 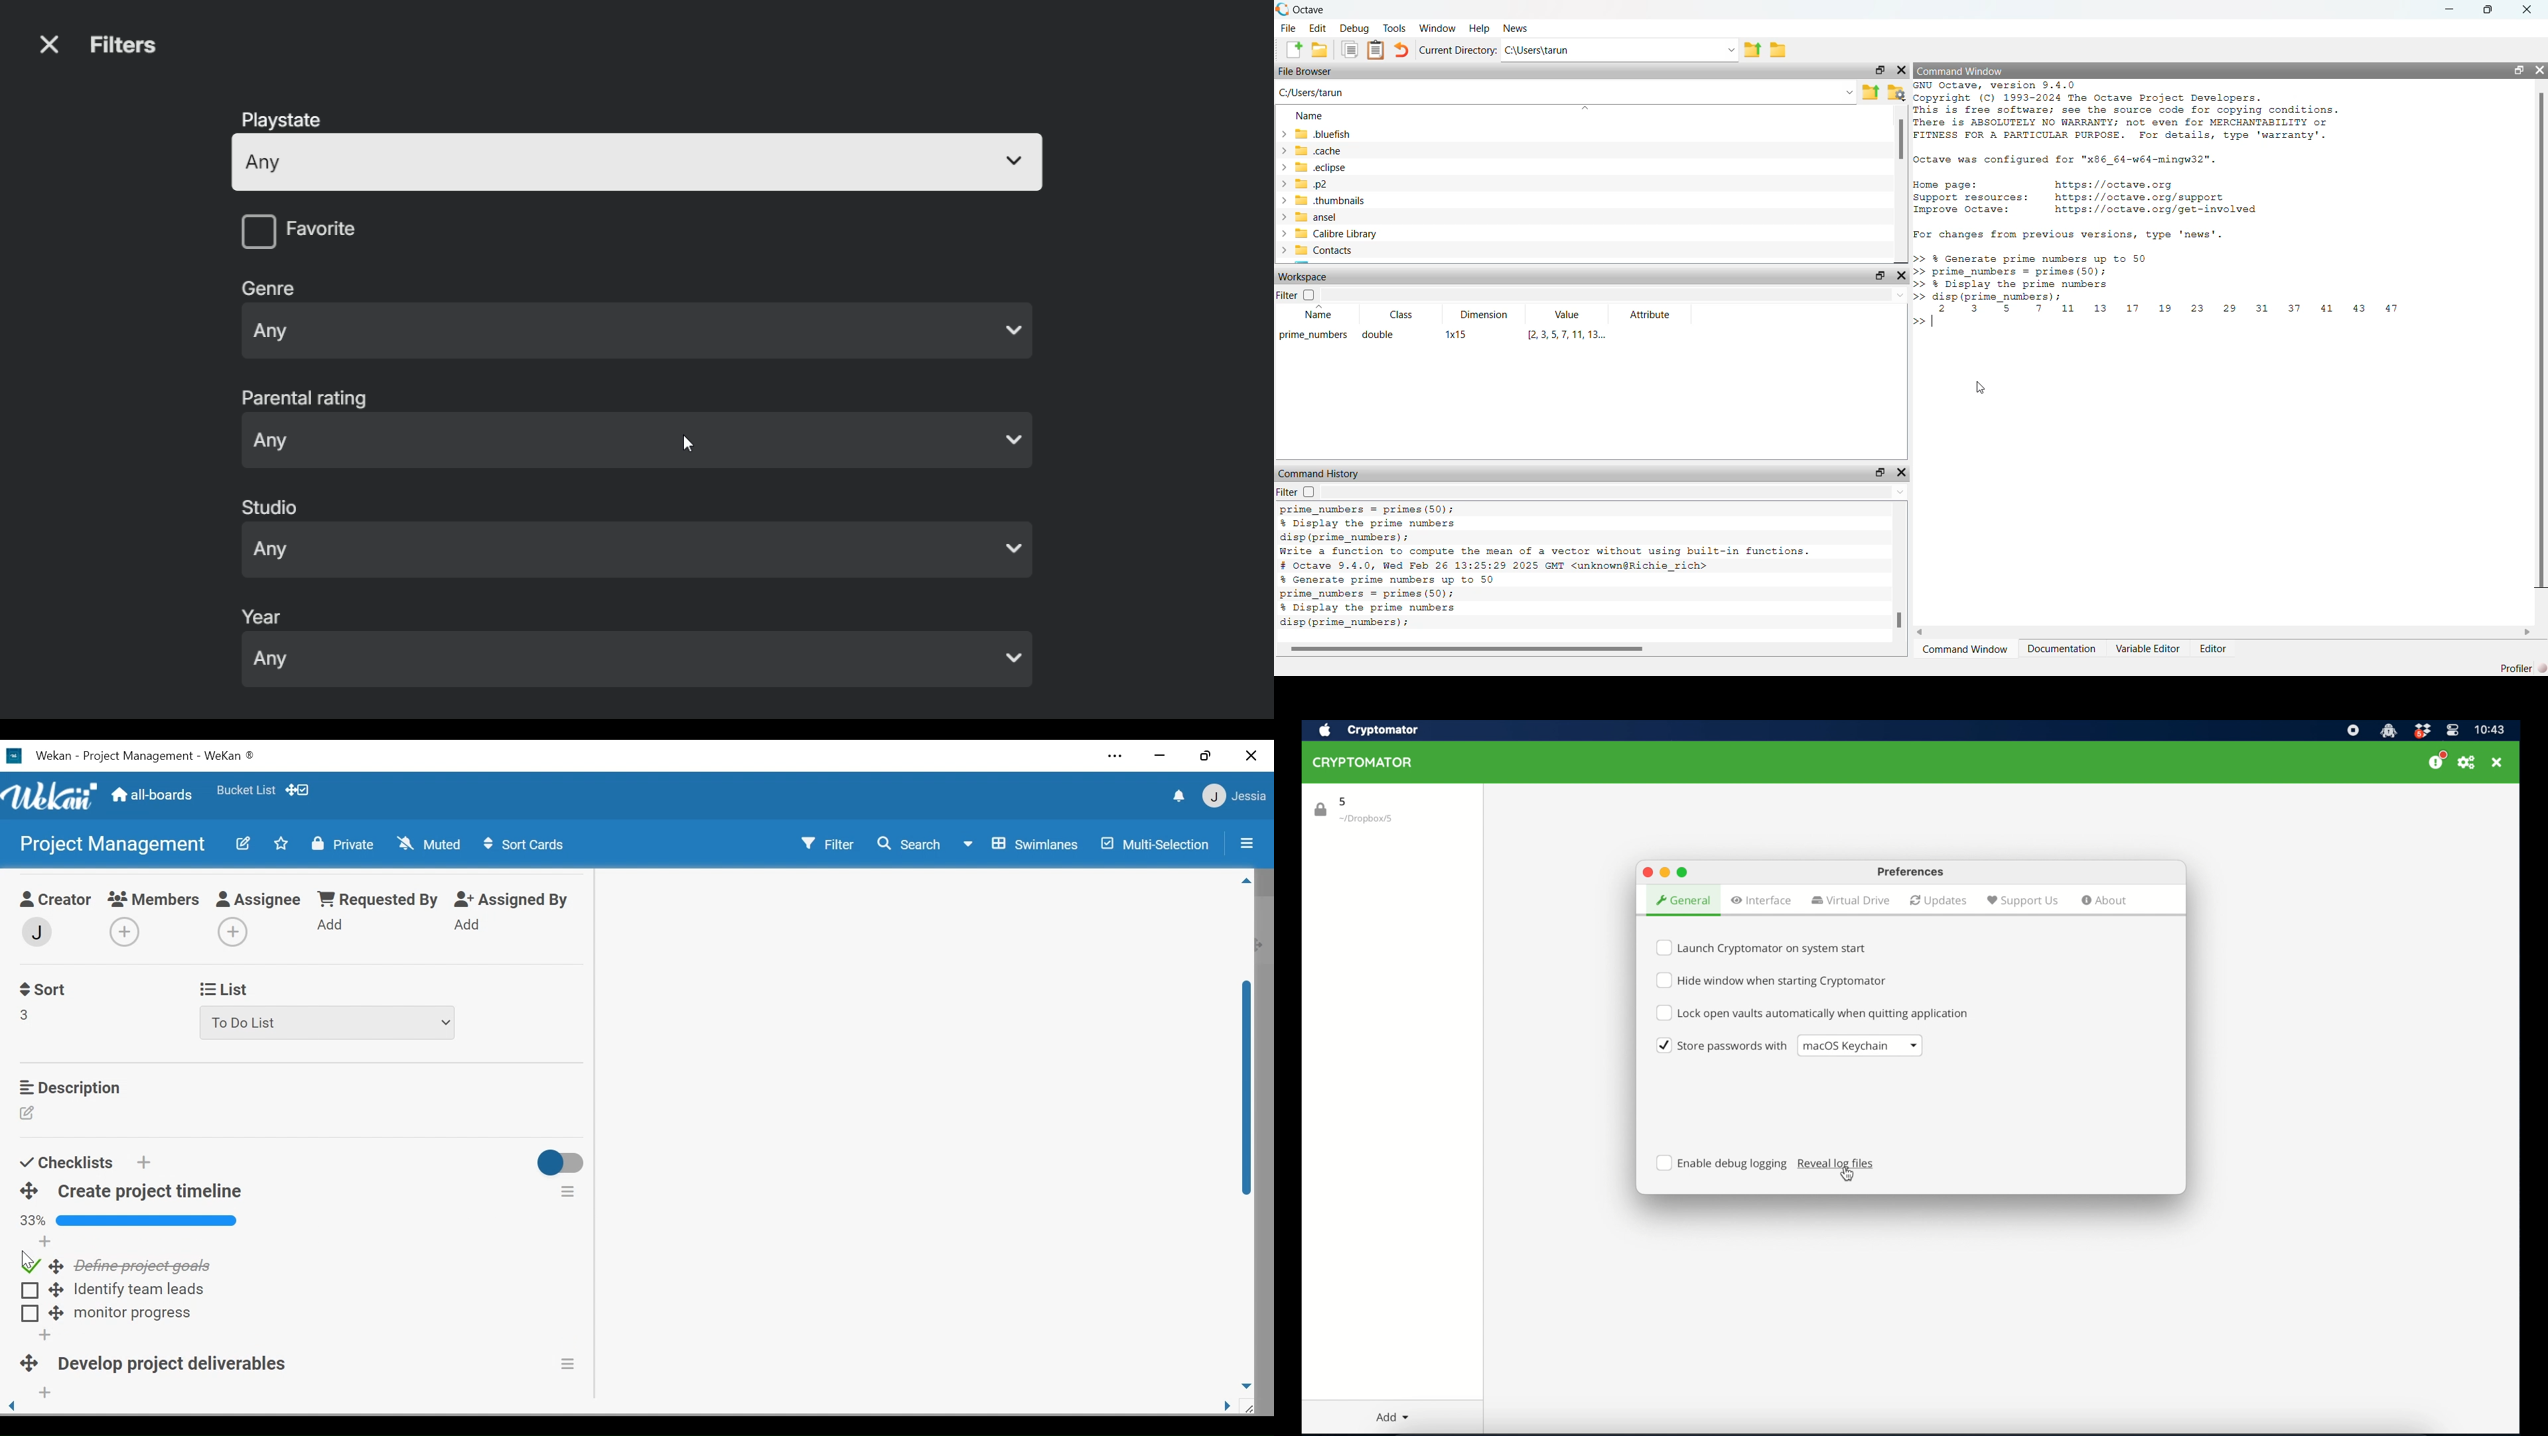 I want to click on Board View, so click(x=1024, y=845).